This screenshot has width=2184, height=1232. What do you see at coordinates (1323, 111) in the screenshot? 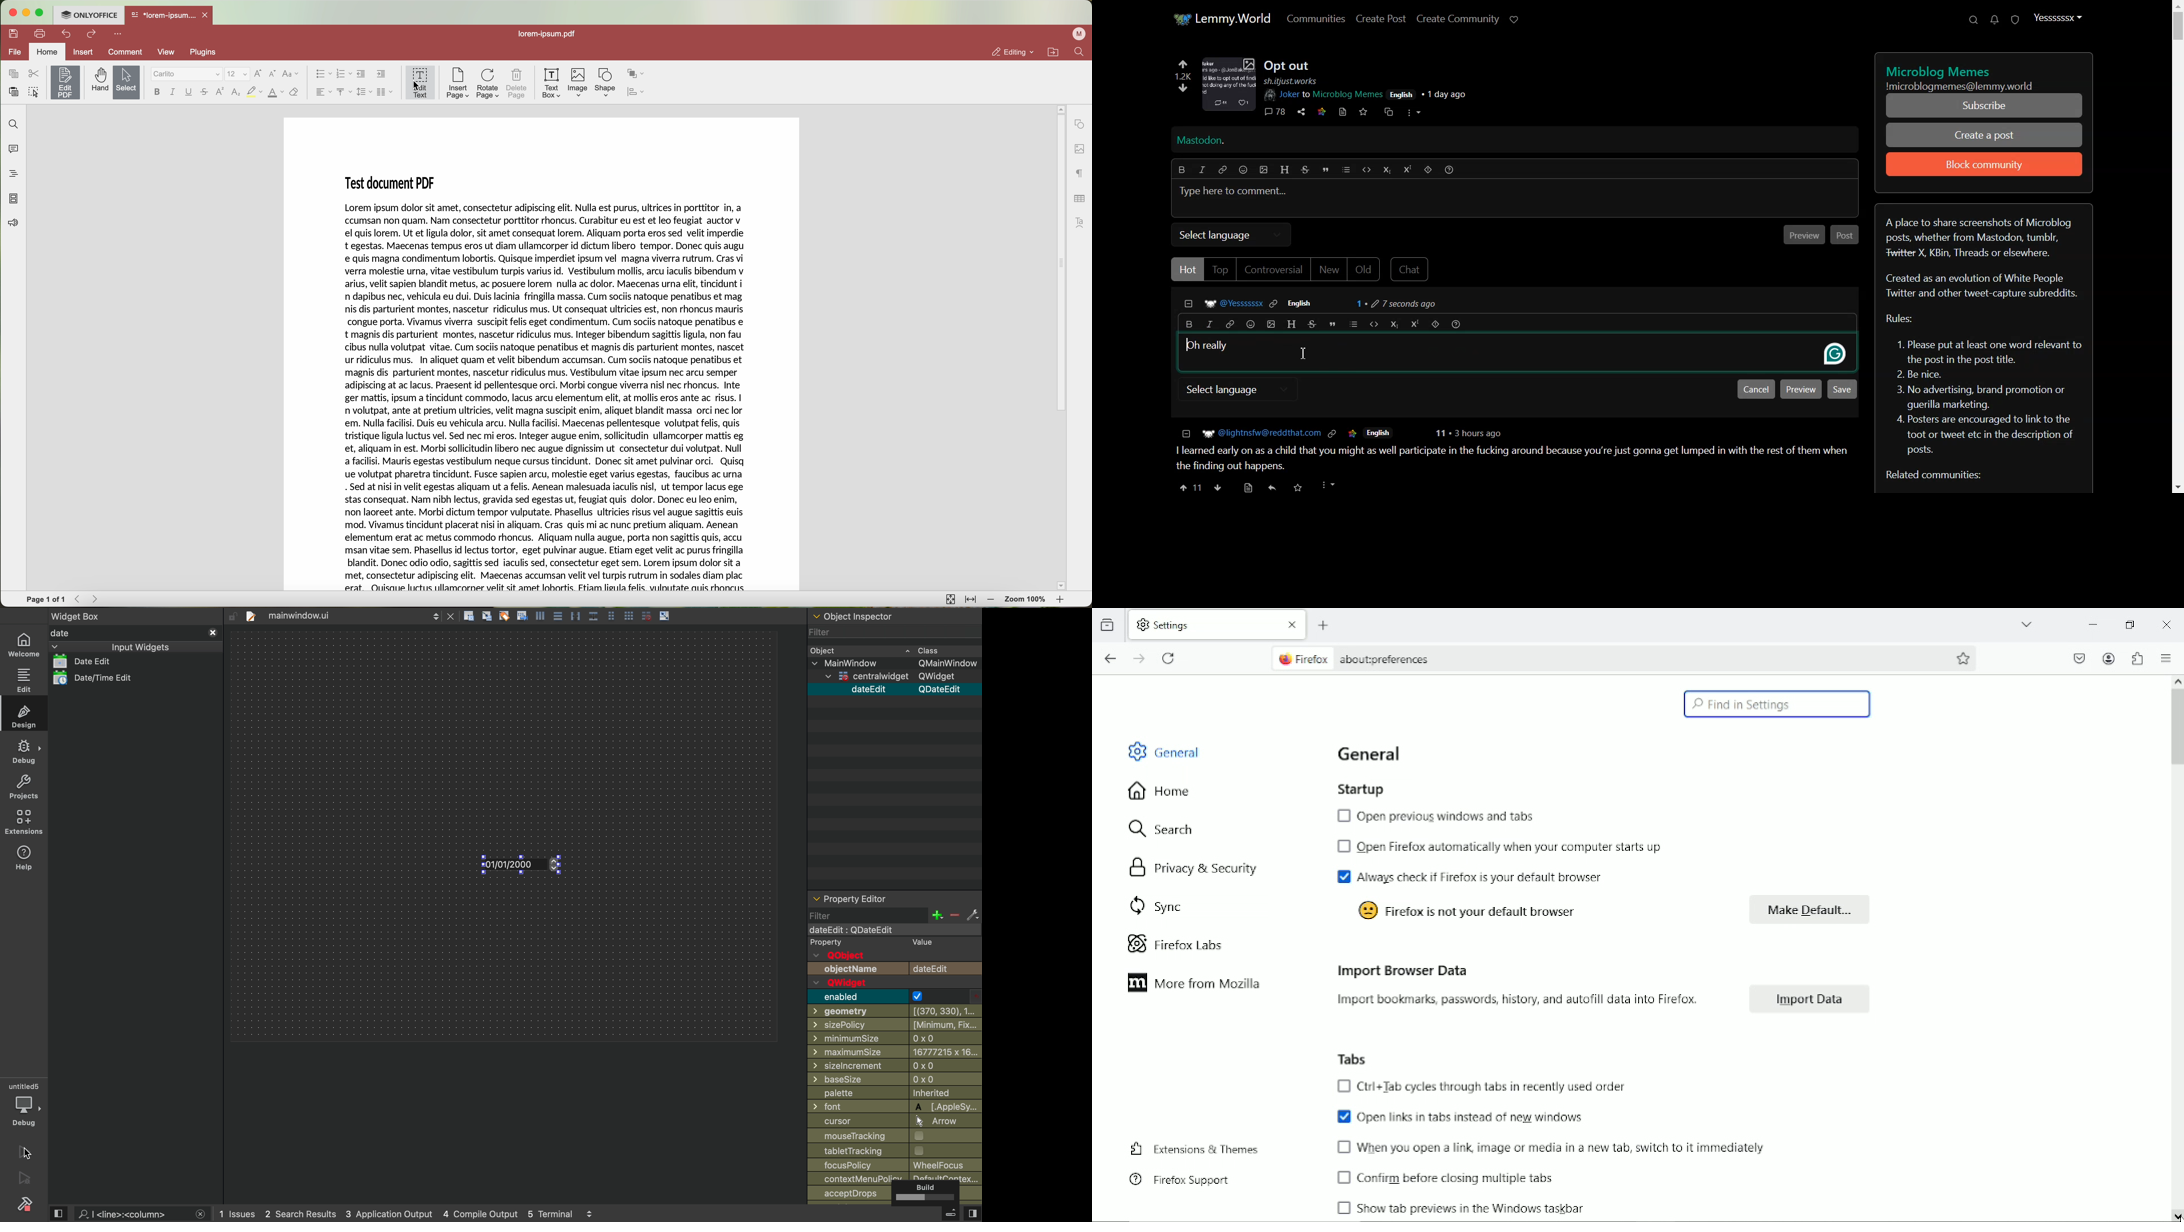
I see `link` at bounding box center [1323, 111].